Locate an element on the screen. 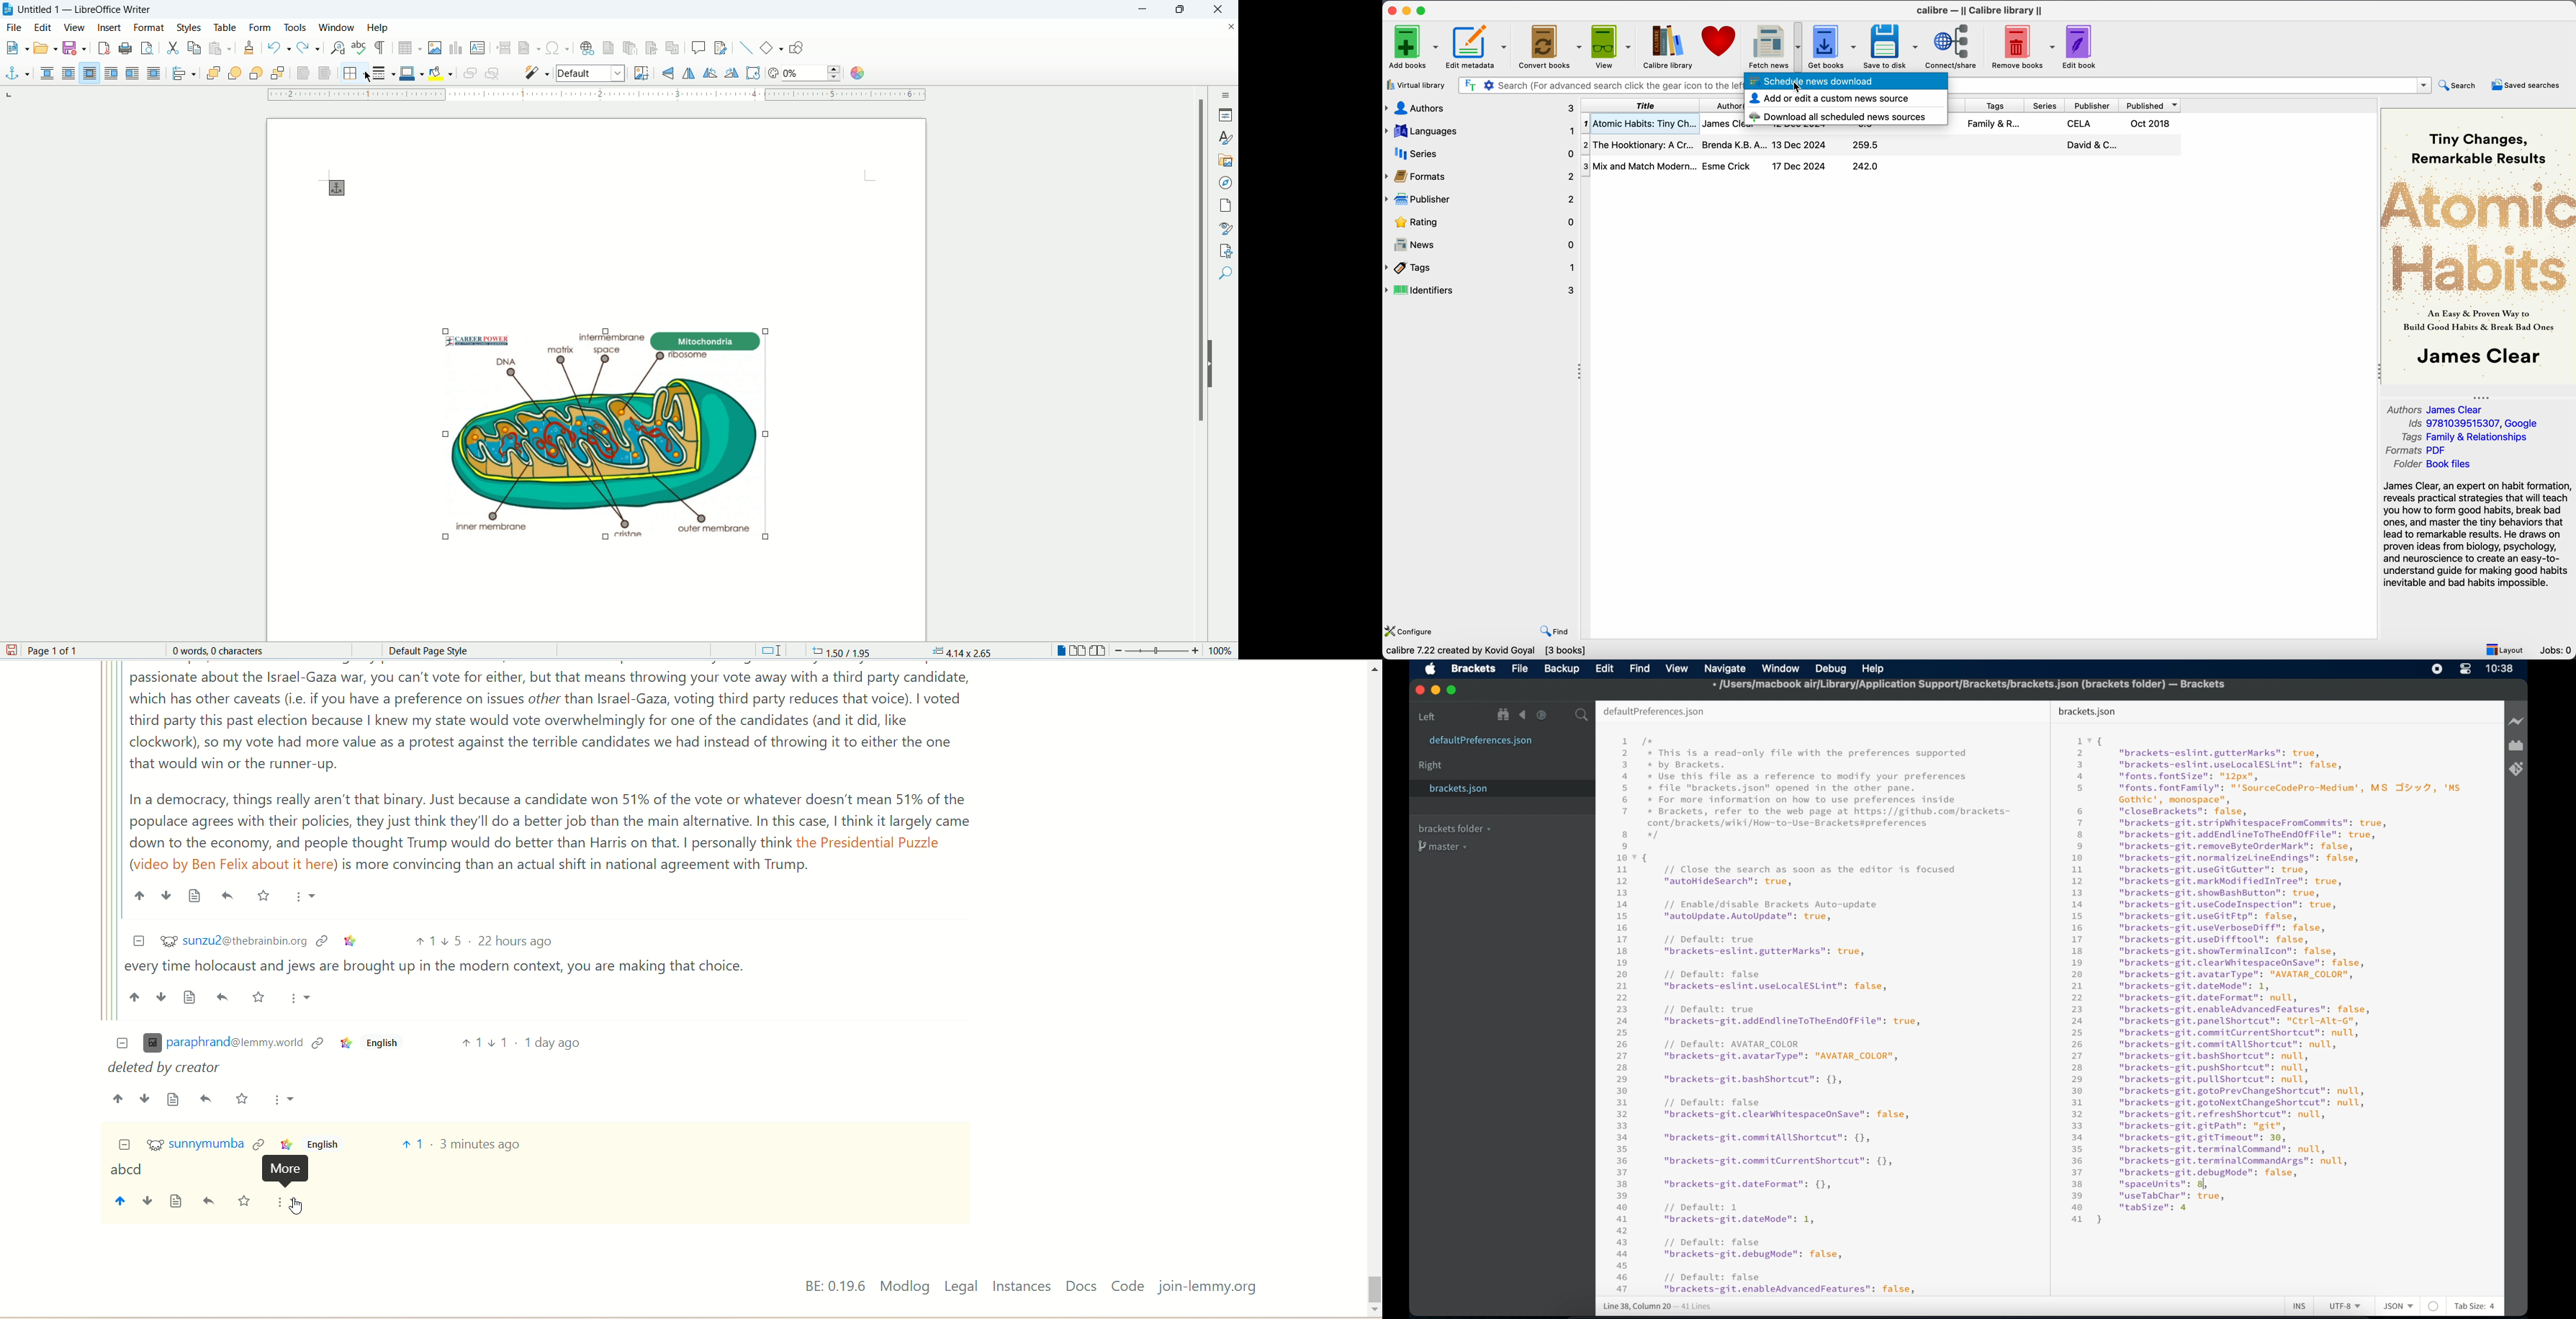  manage changes is located at coordinates (1227, 250).